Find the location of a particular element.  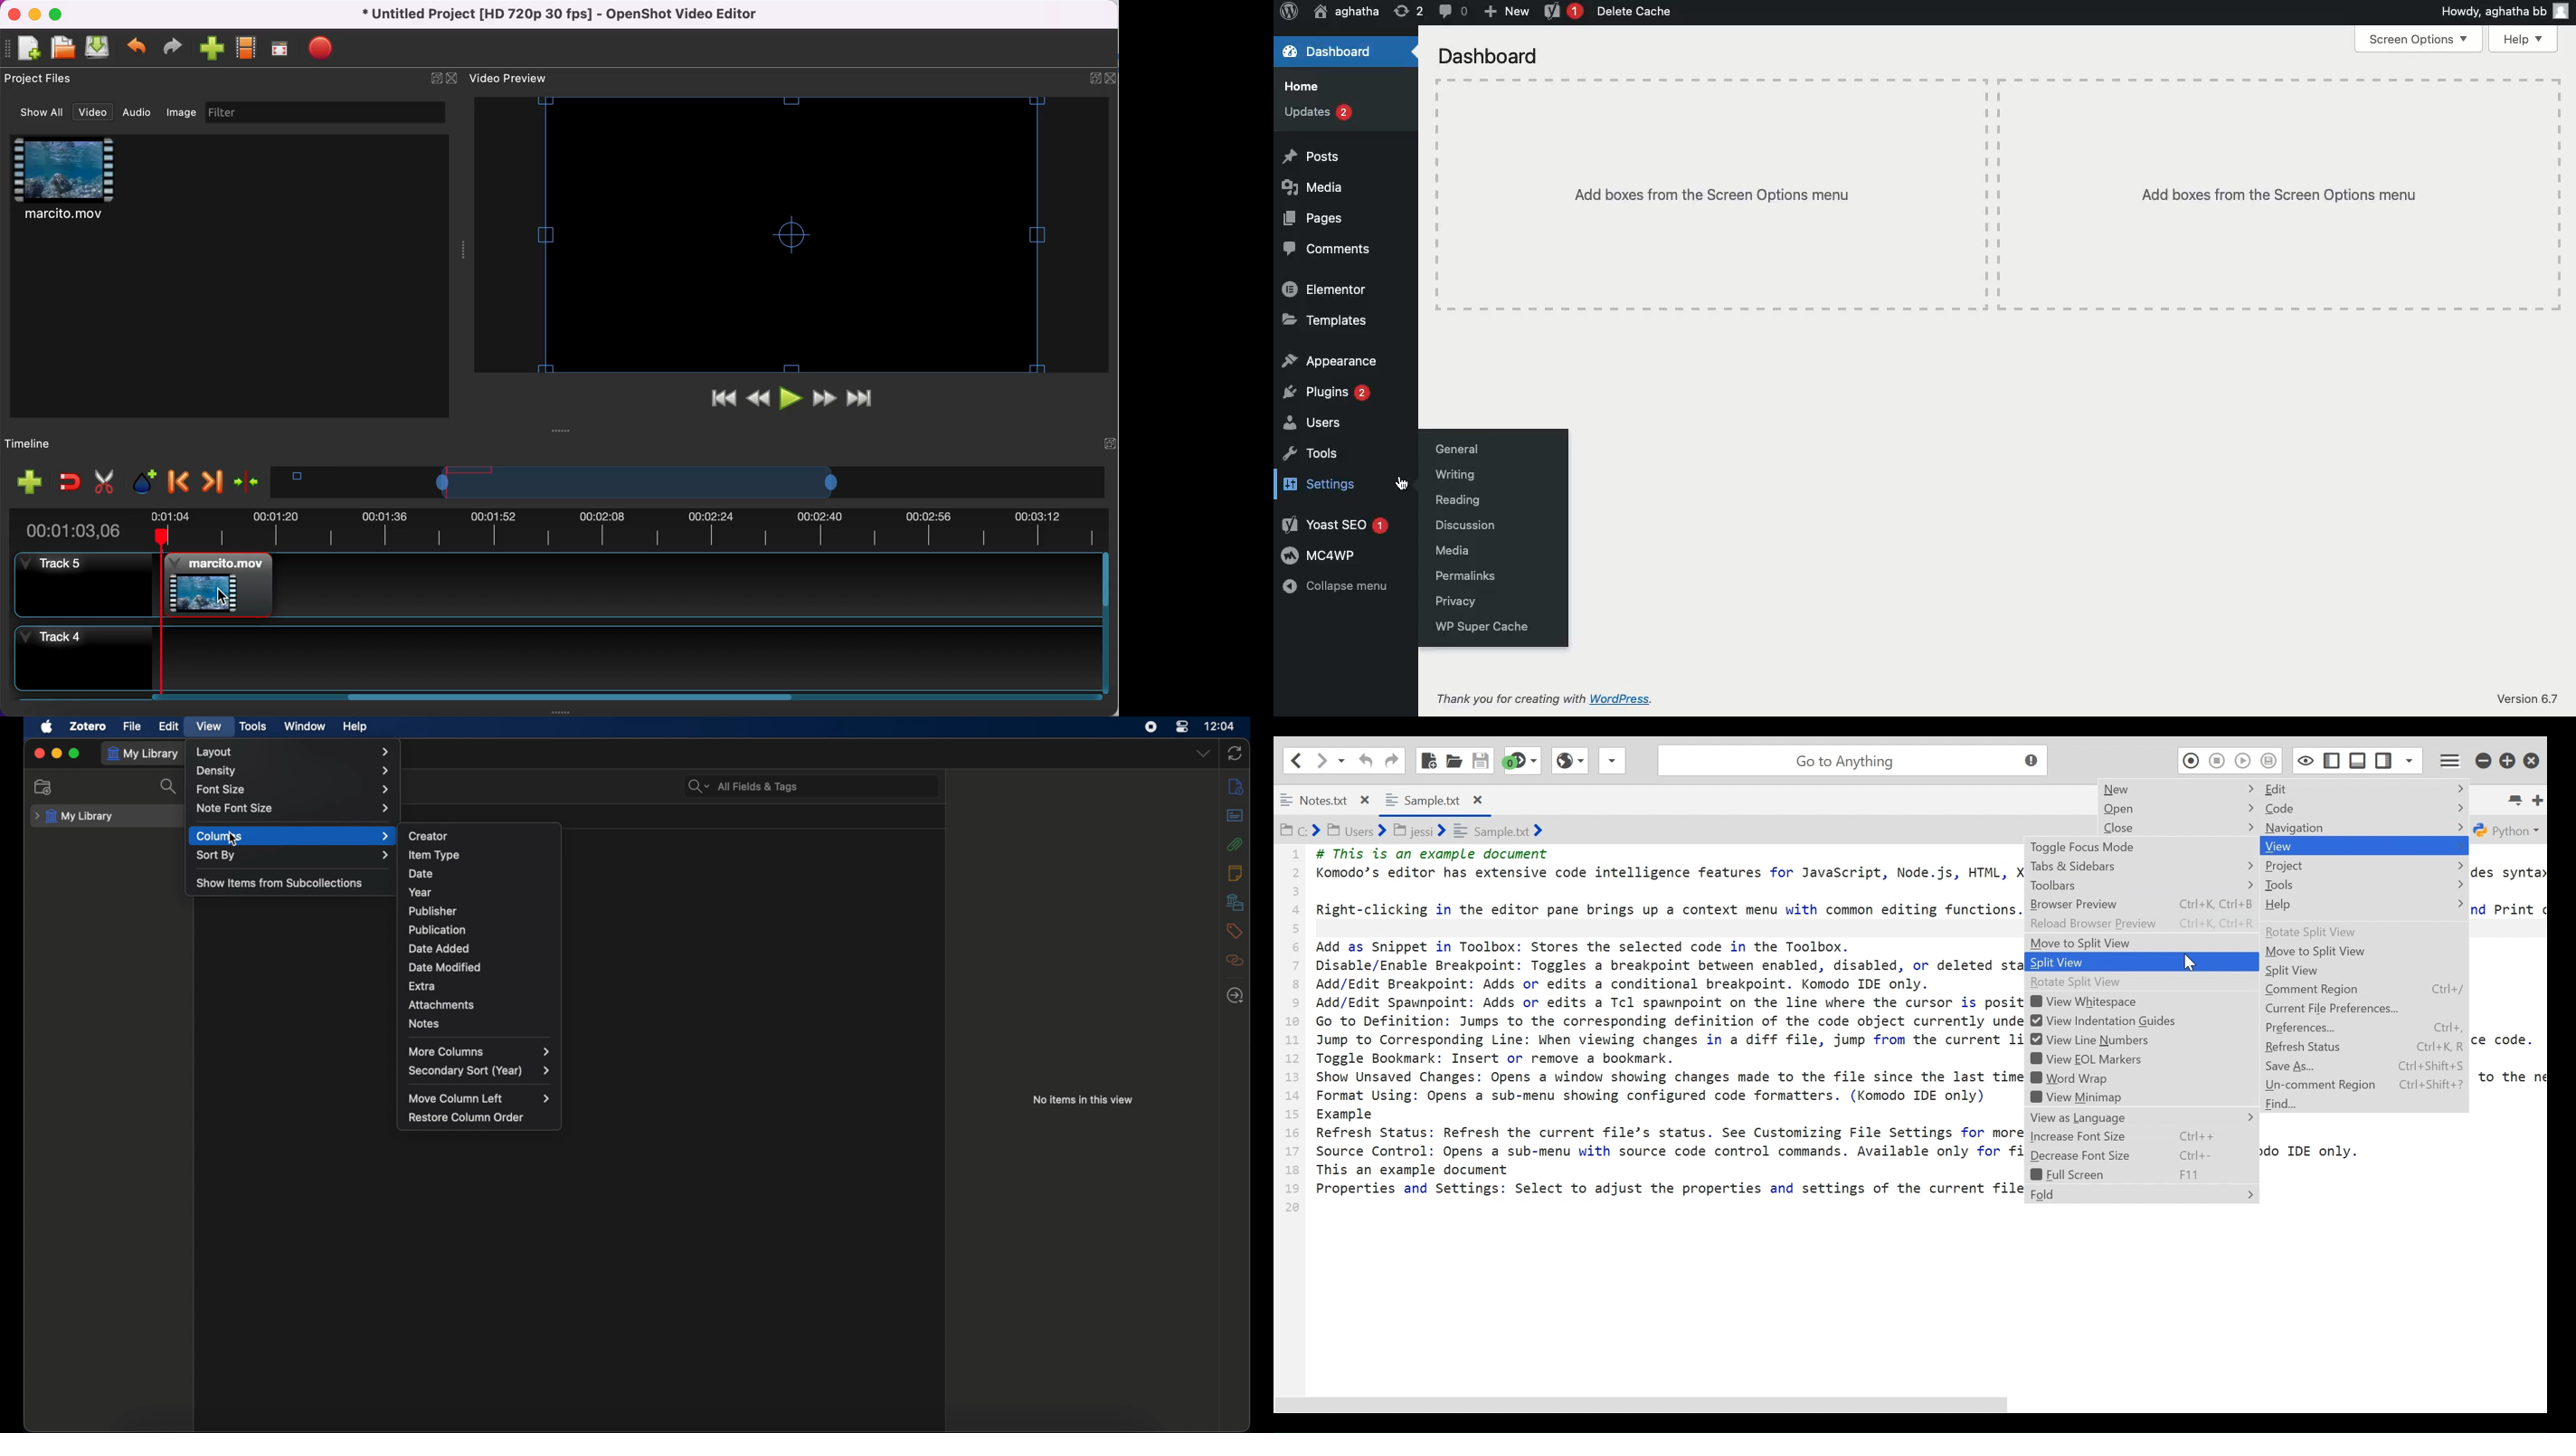

View EQL Markers is located at coordinates (2138, 1059).